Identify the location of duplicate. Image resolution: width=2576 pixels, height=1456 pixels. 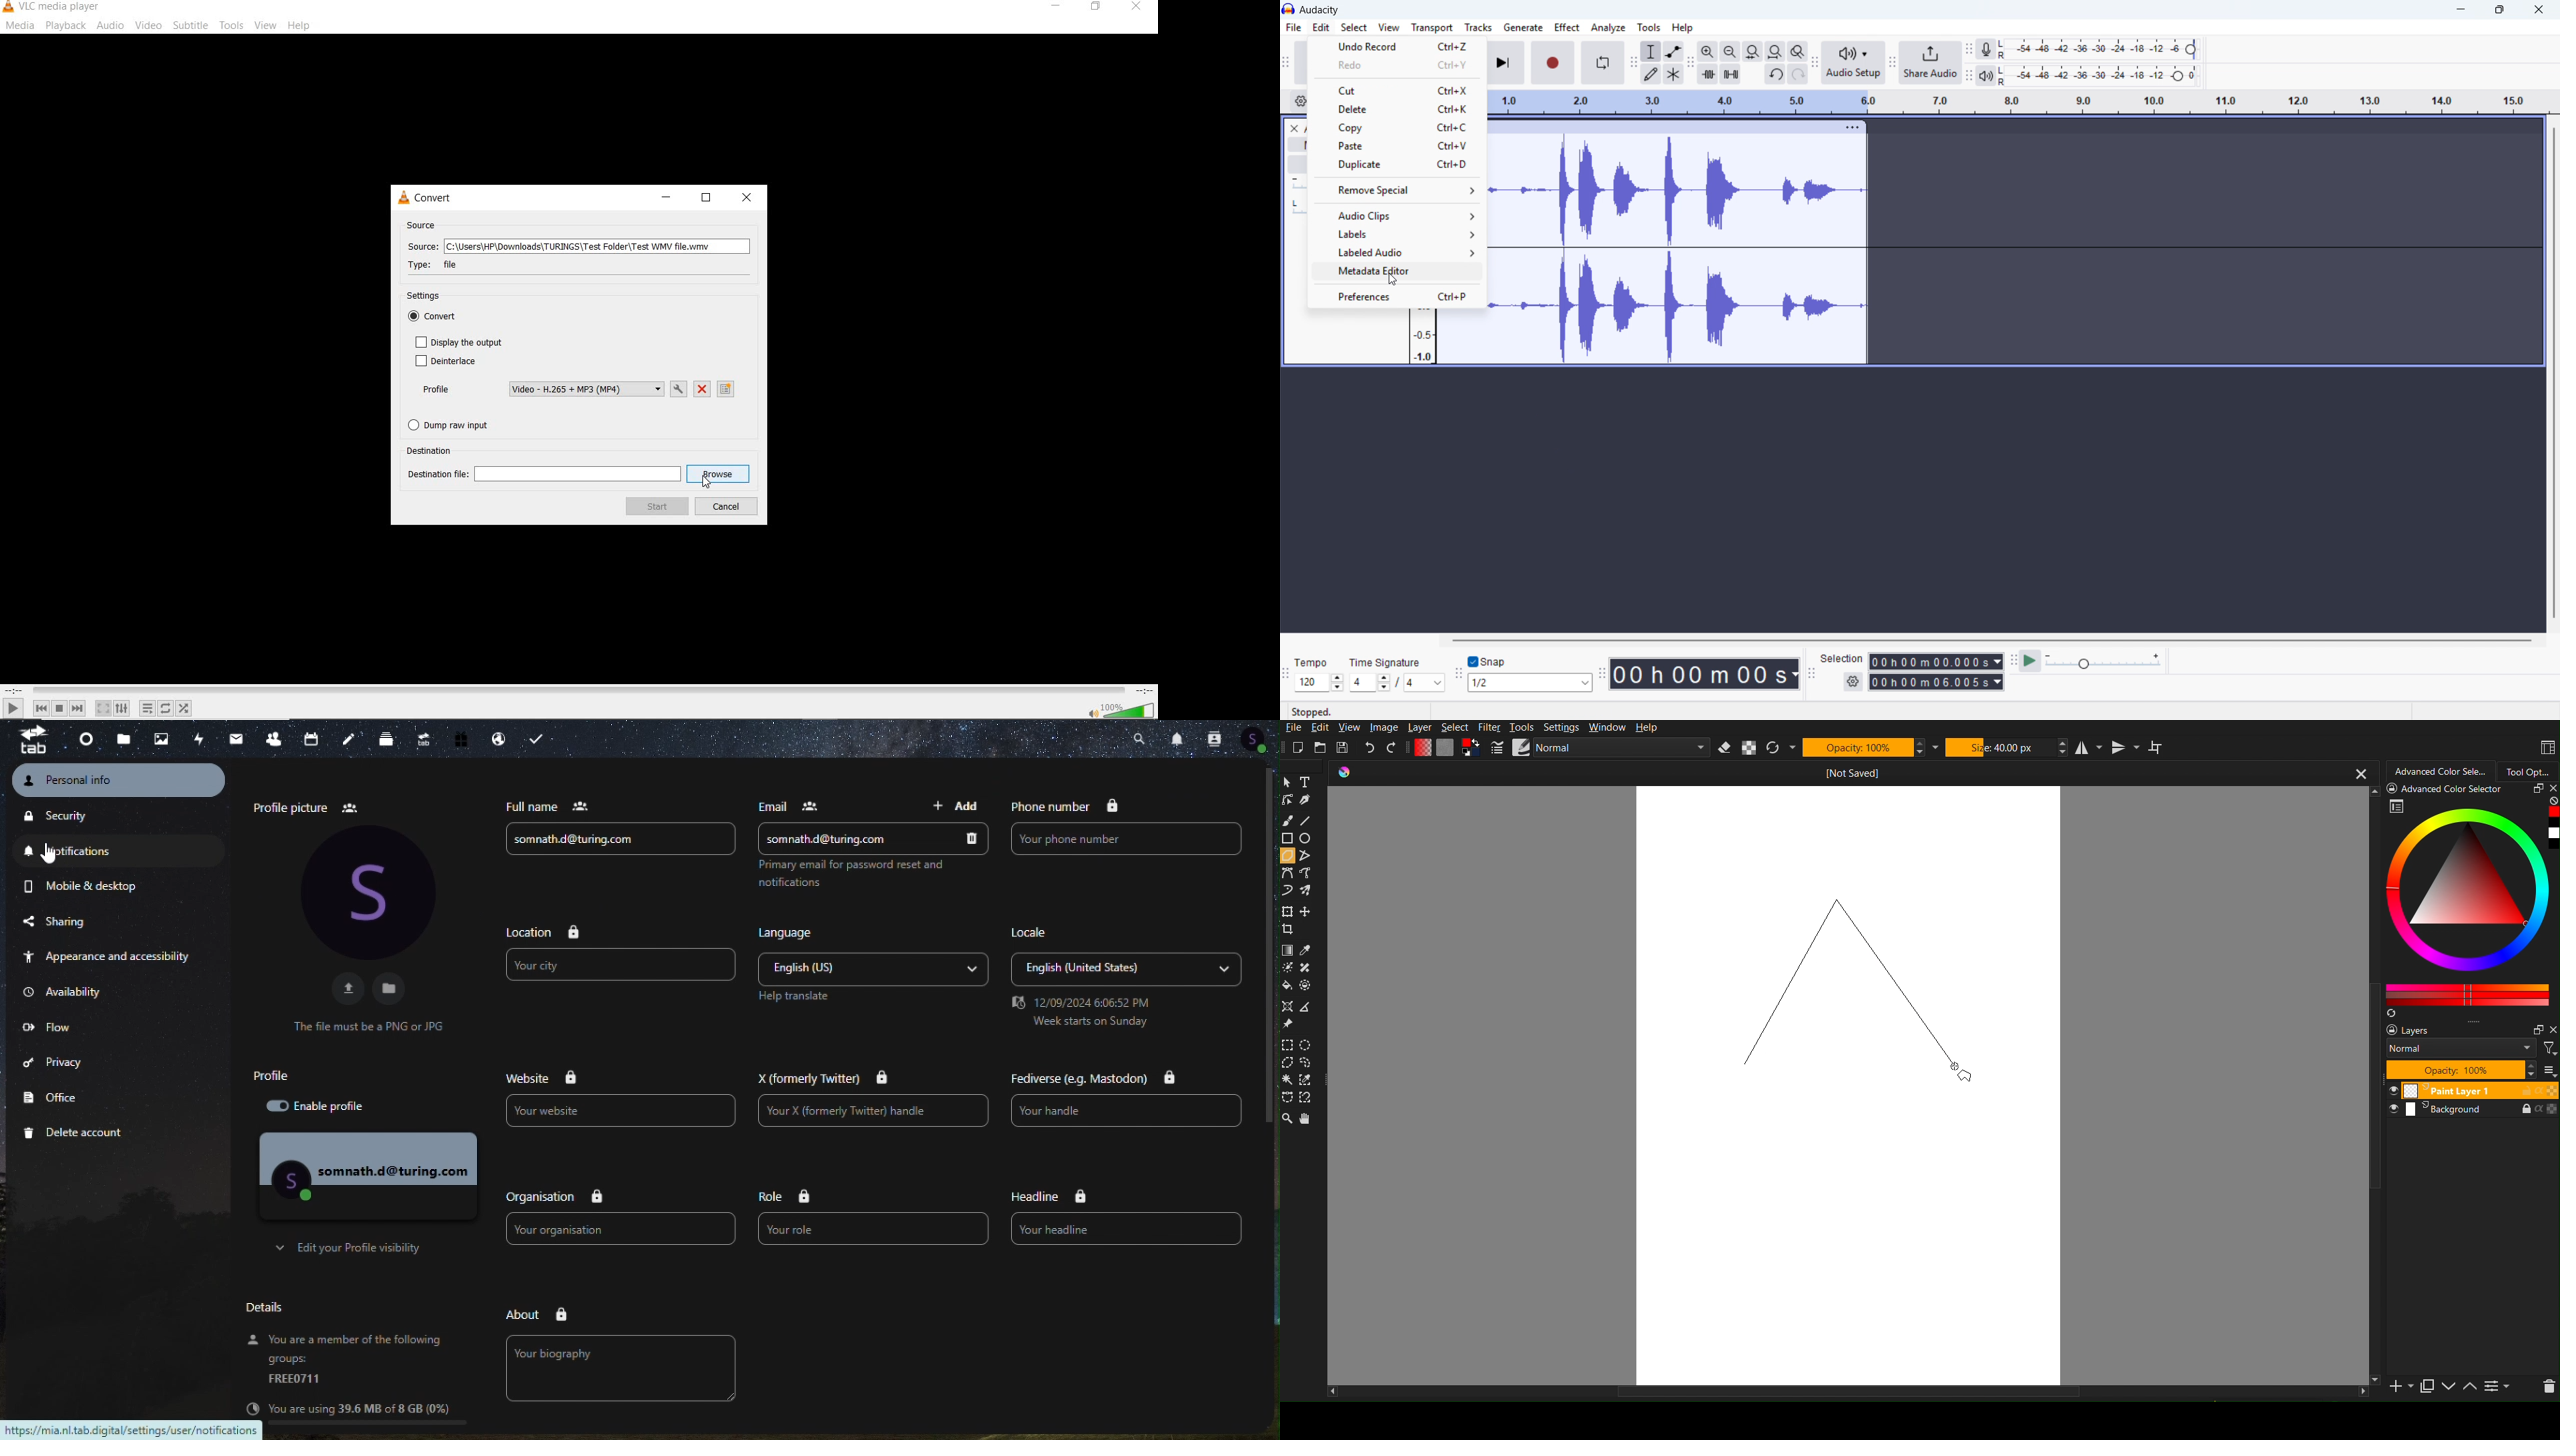
(1396, 165).